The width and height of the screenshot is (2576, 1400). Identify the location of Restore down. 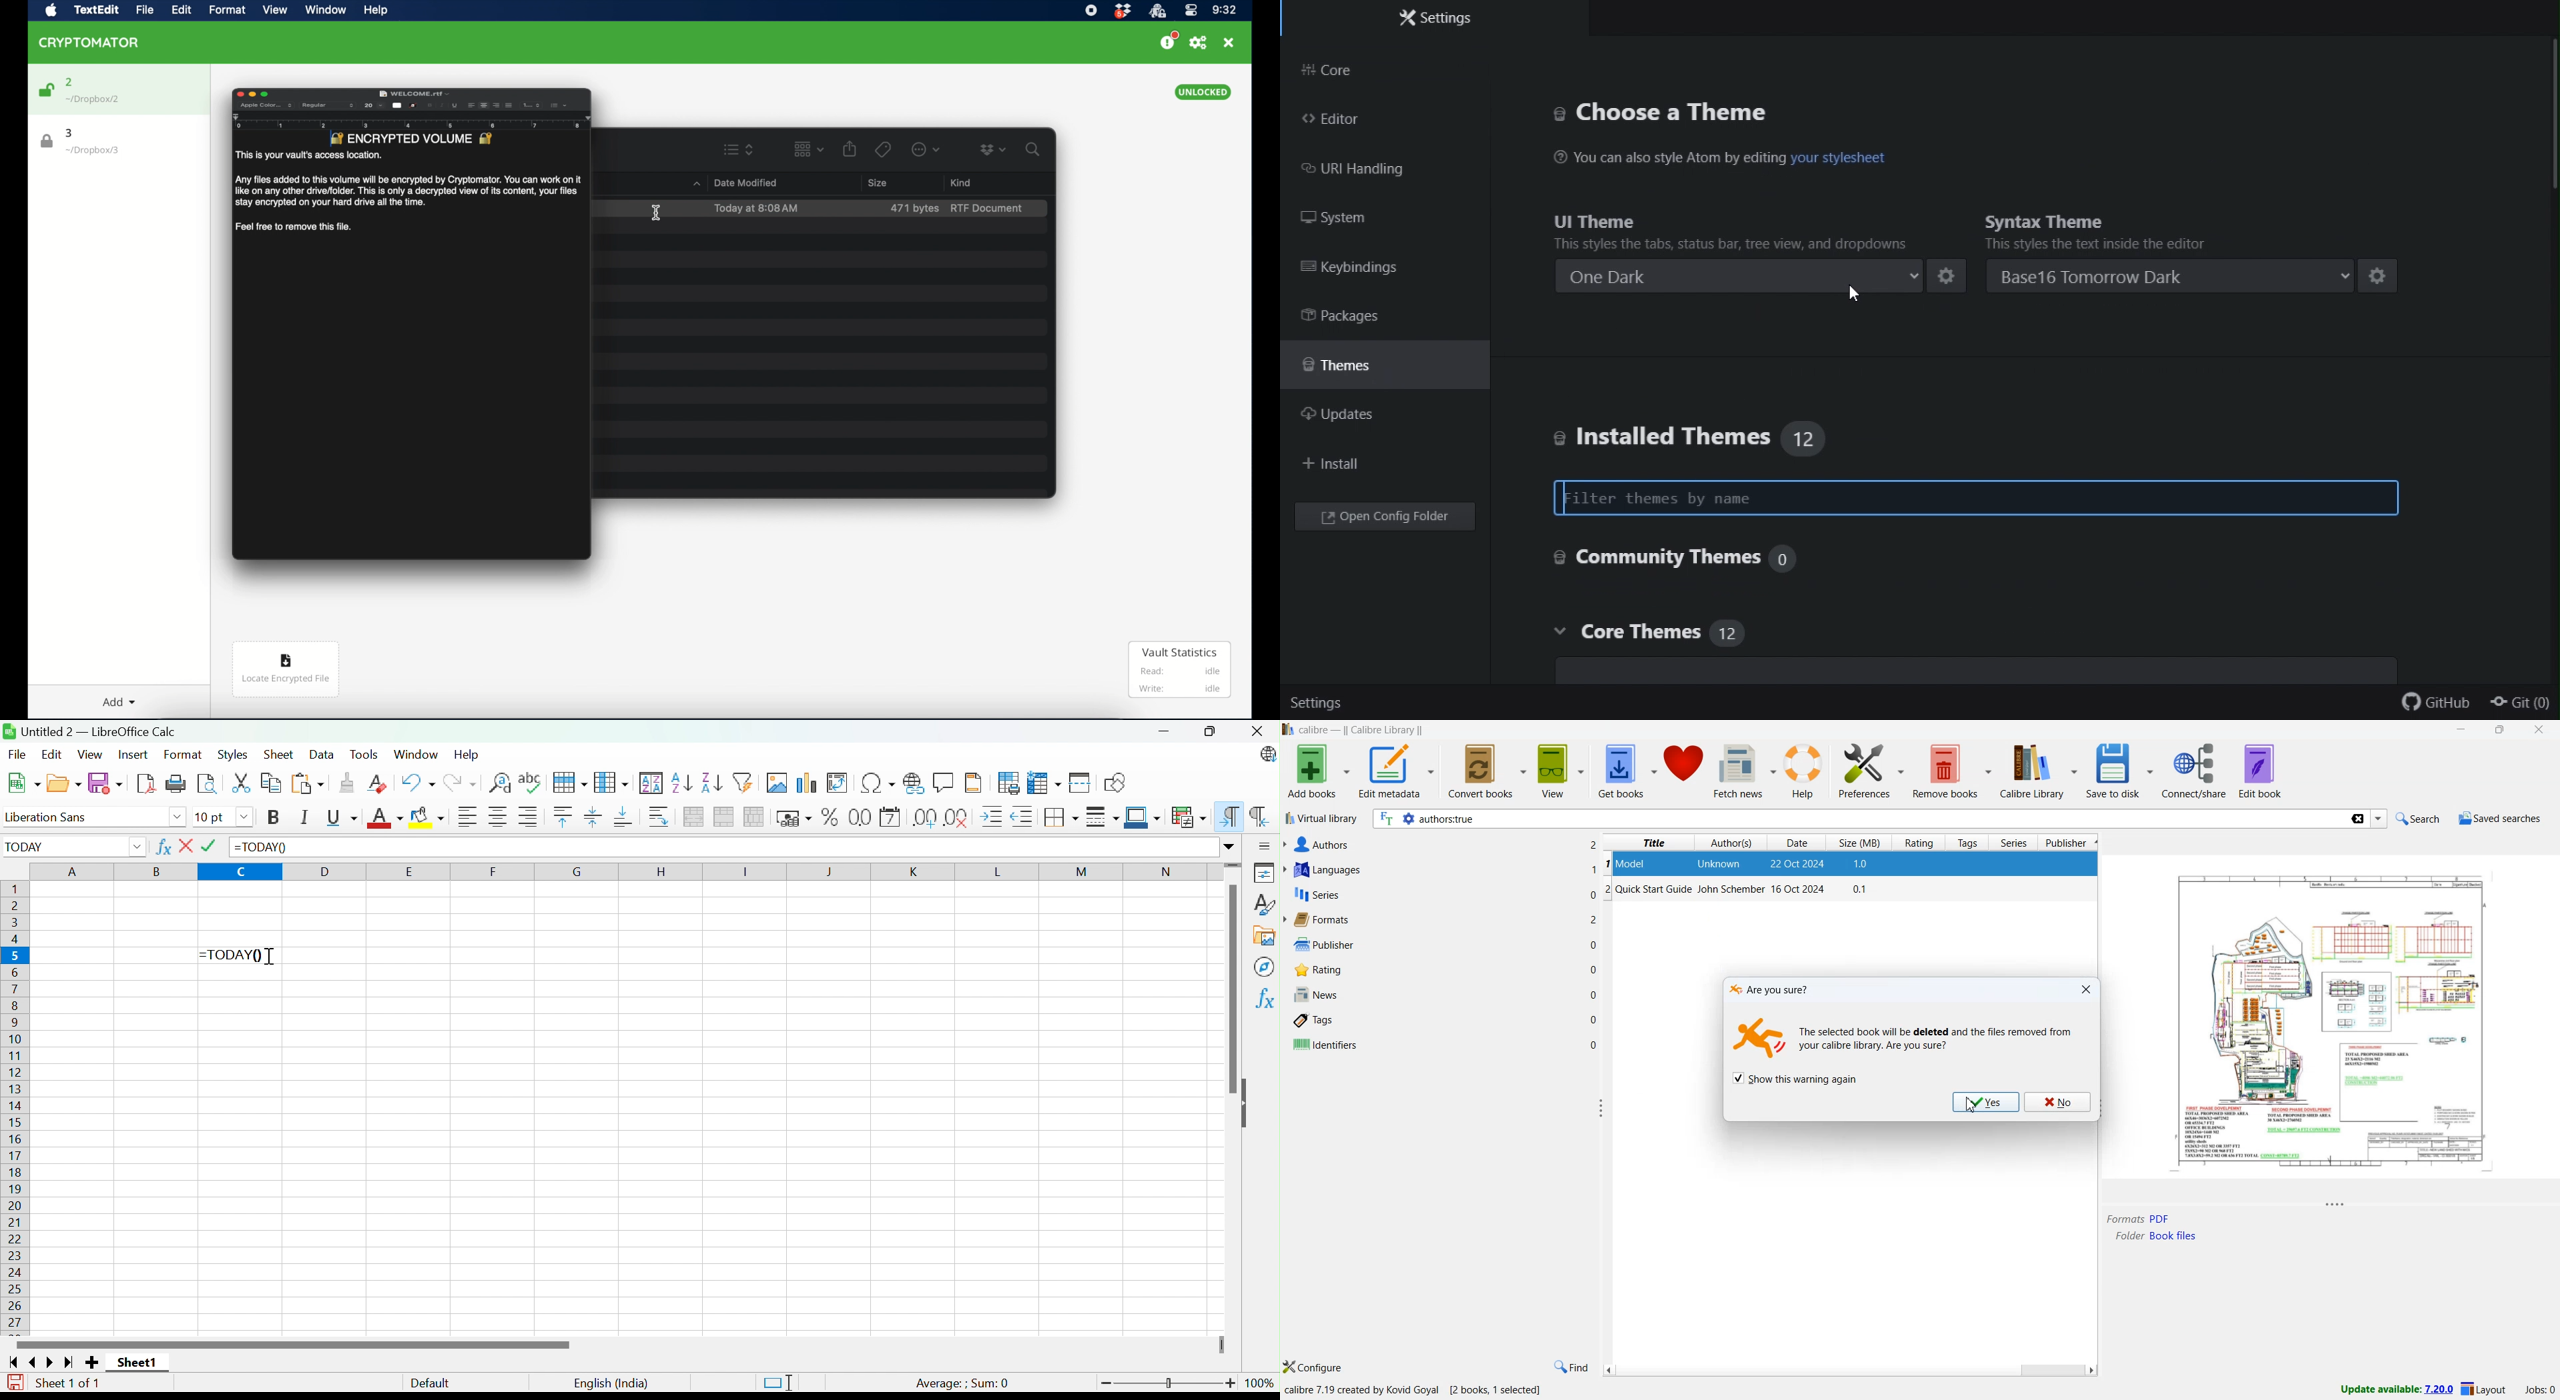
(1211, 733).